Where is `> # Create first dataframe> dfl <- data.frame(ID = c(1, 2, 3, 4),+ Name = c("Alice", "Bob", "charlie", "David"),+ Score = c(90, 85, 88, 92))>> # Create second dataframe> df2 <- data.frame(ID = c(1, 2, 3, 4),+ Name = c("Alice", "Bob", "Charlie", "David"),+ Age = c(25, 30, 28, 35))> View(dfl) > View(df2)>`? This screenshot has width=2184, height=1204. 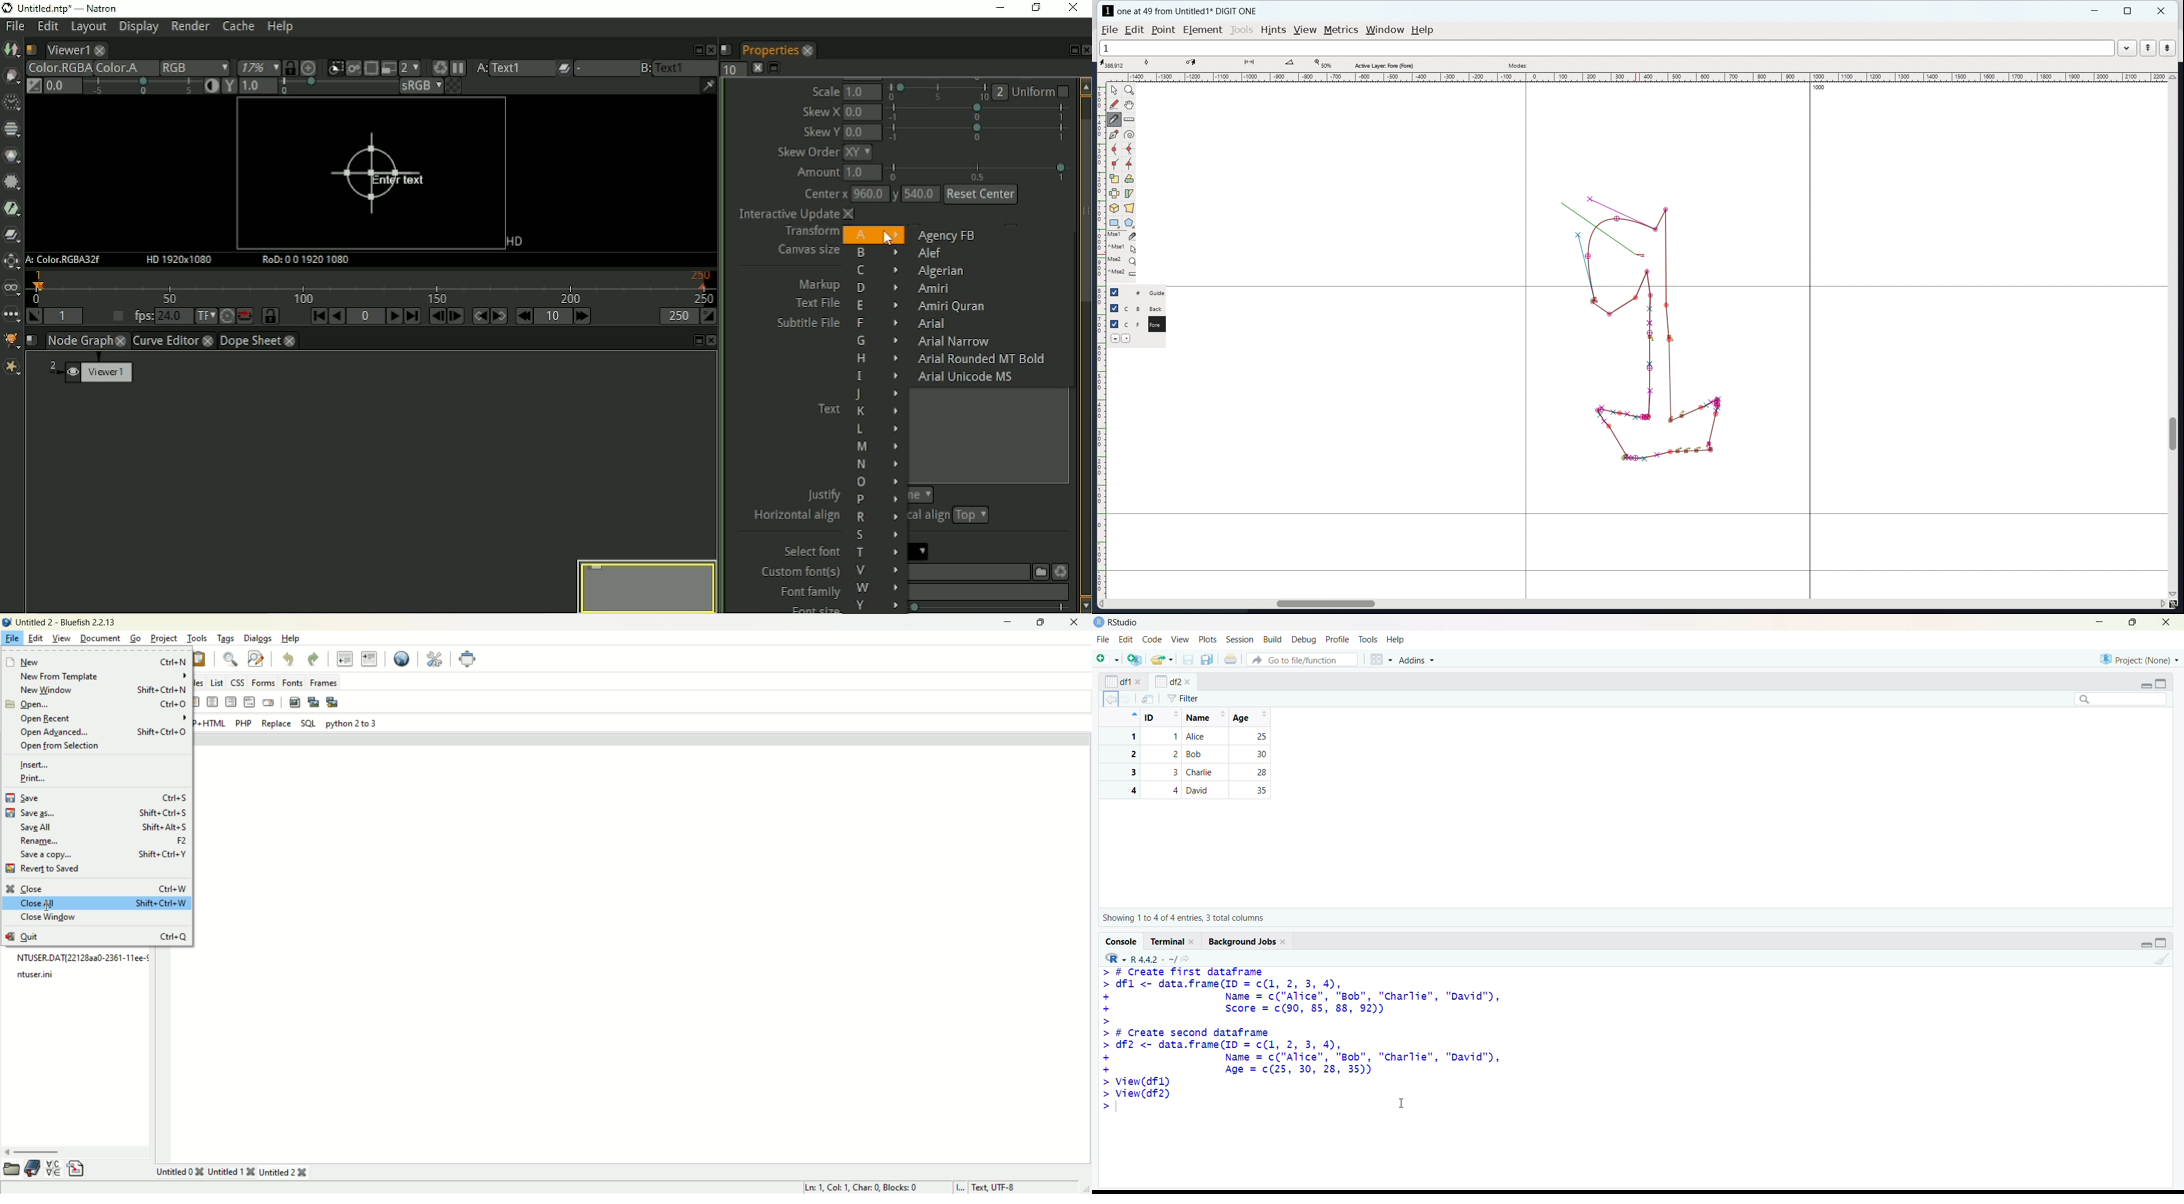
> # Create first dataframe> dfl <- data.frame(ID = c(1, 2, 3, 4),+ Name = c("Alice", "Bob", "charlie", "David"),+ Score = c(90, 85, 88, 92))>> # Create second dataframe> df2 <- data.frame(ID = c(1, 2, 3, 4),+ Name = c("Alice", "Bob", "Charlie", "David"),+ Age = c(25, 30, 28, 35))> View(dfl) > View(df2)> is located at coordinates (1302, 1041).